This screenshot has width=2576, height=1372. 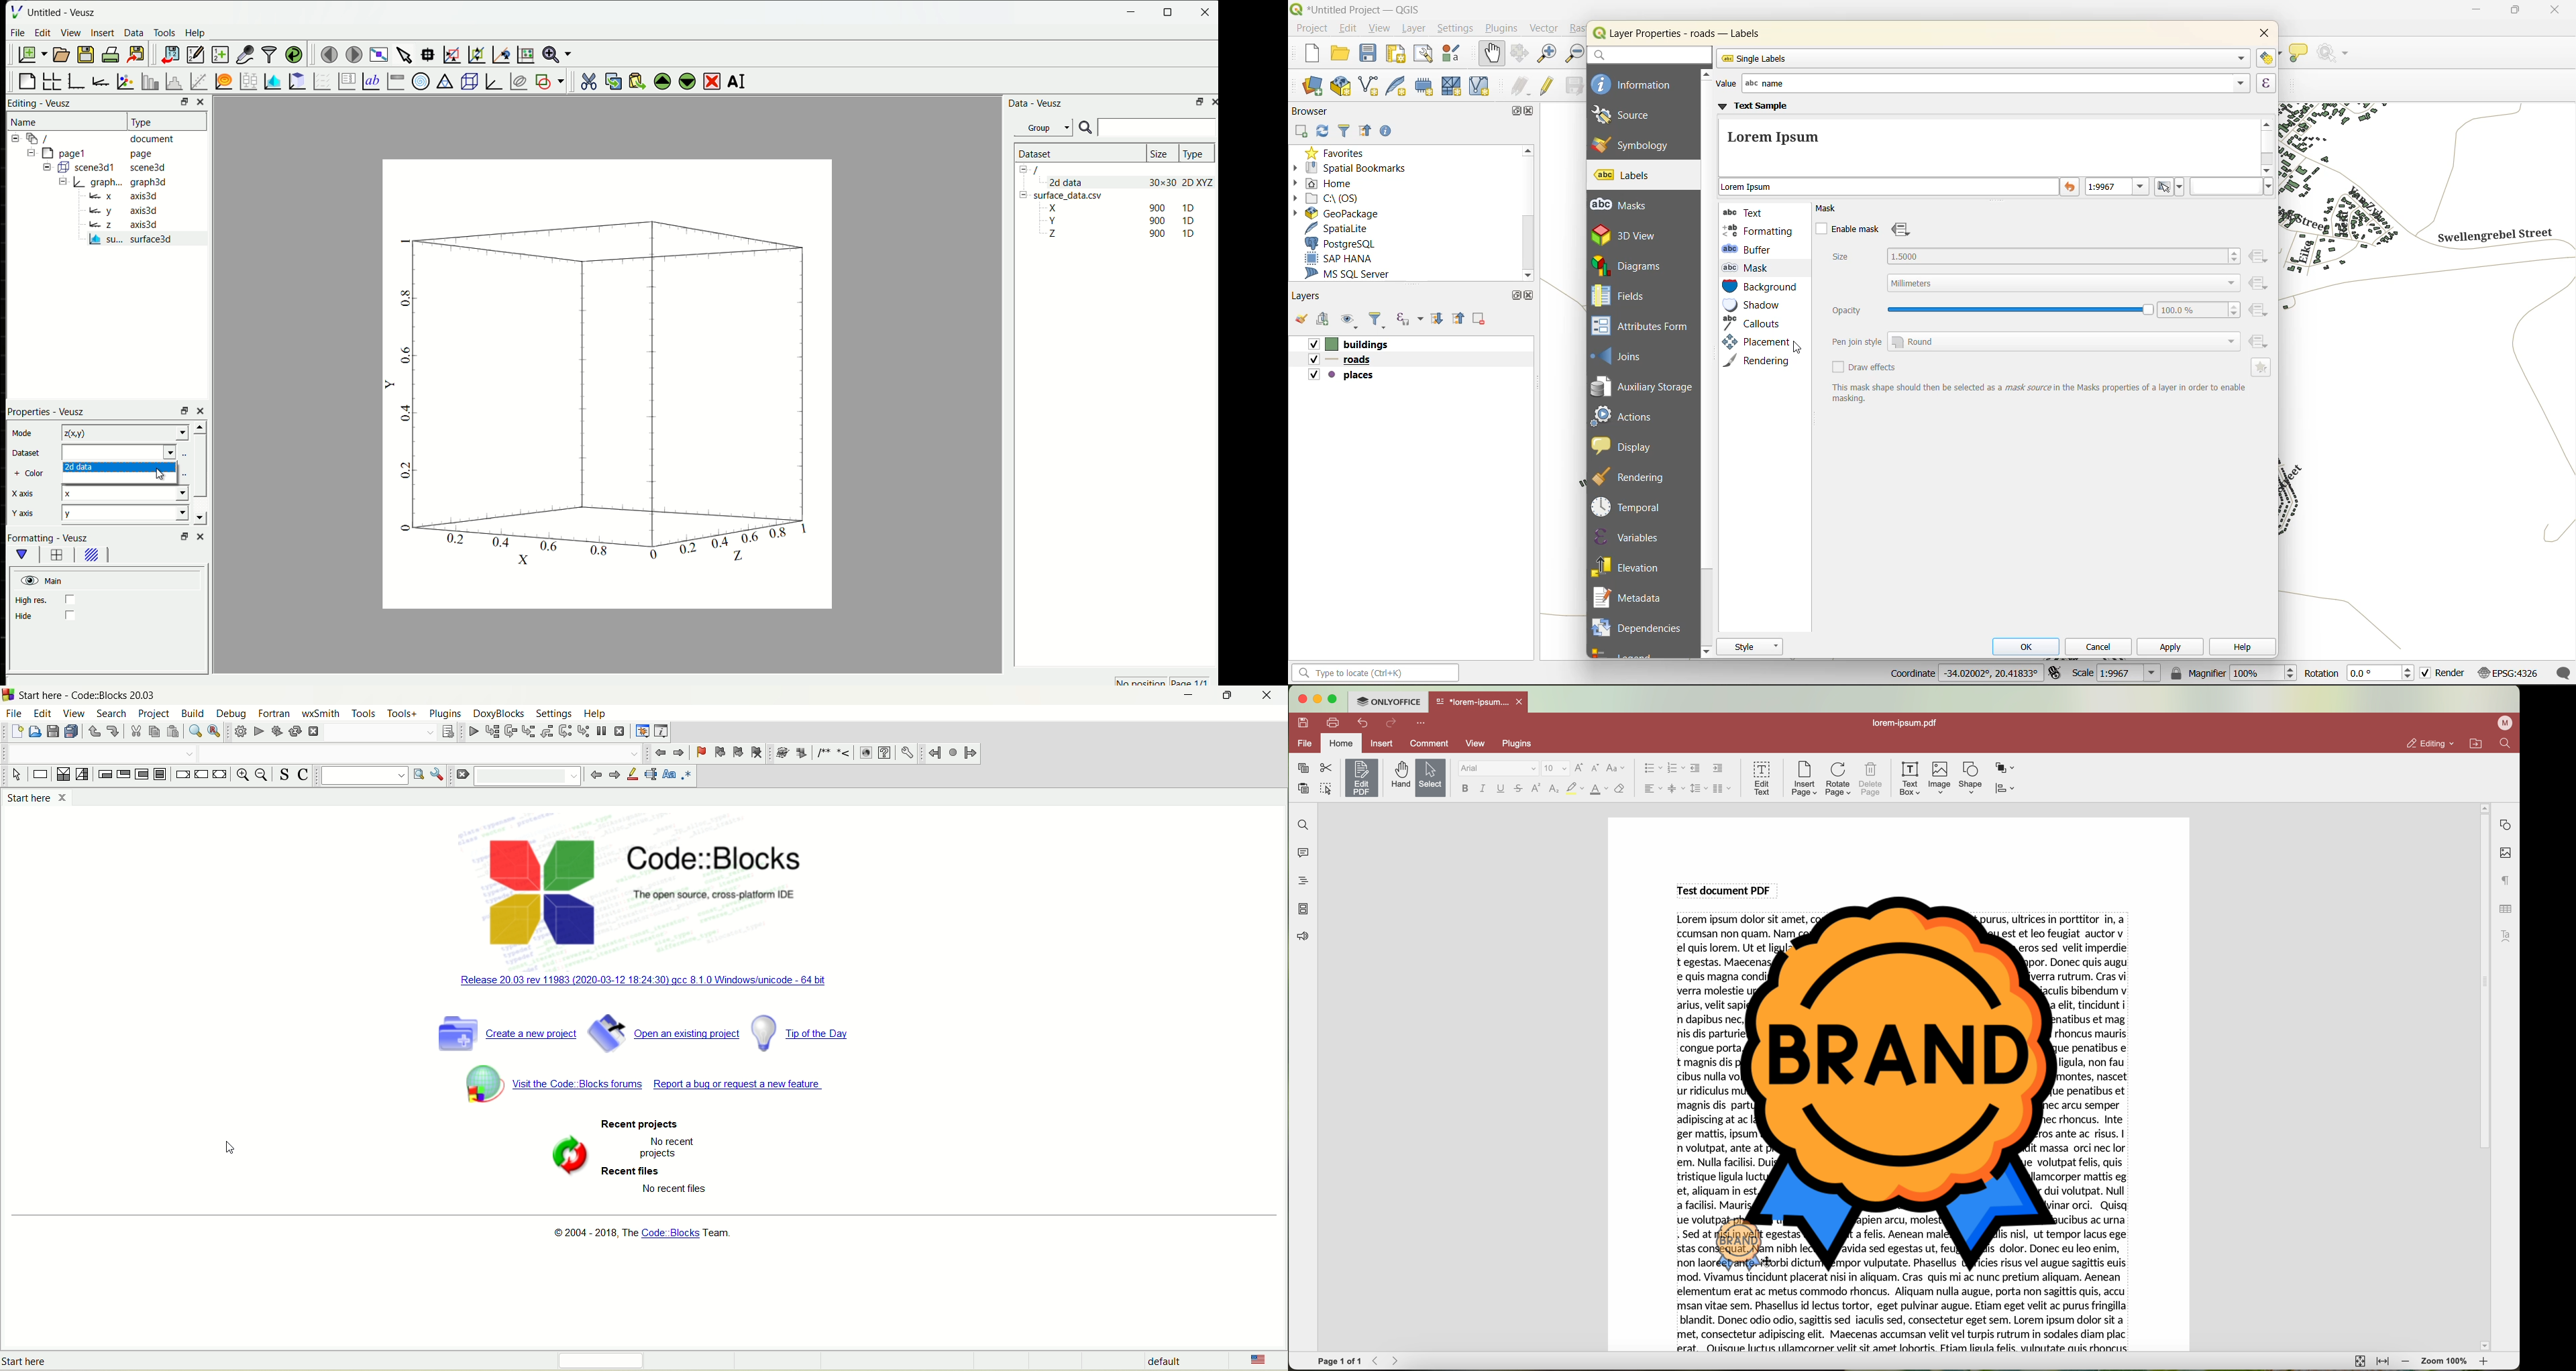 I want to click on next line, so click(x=511, y=732).